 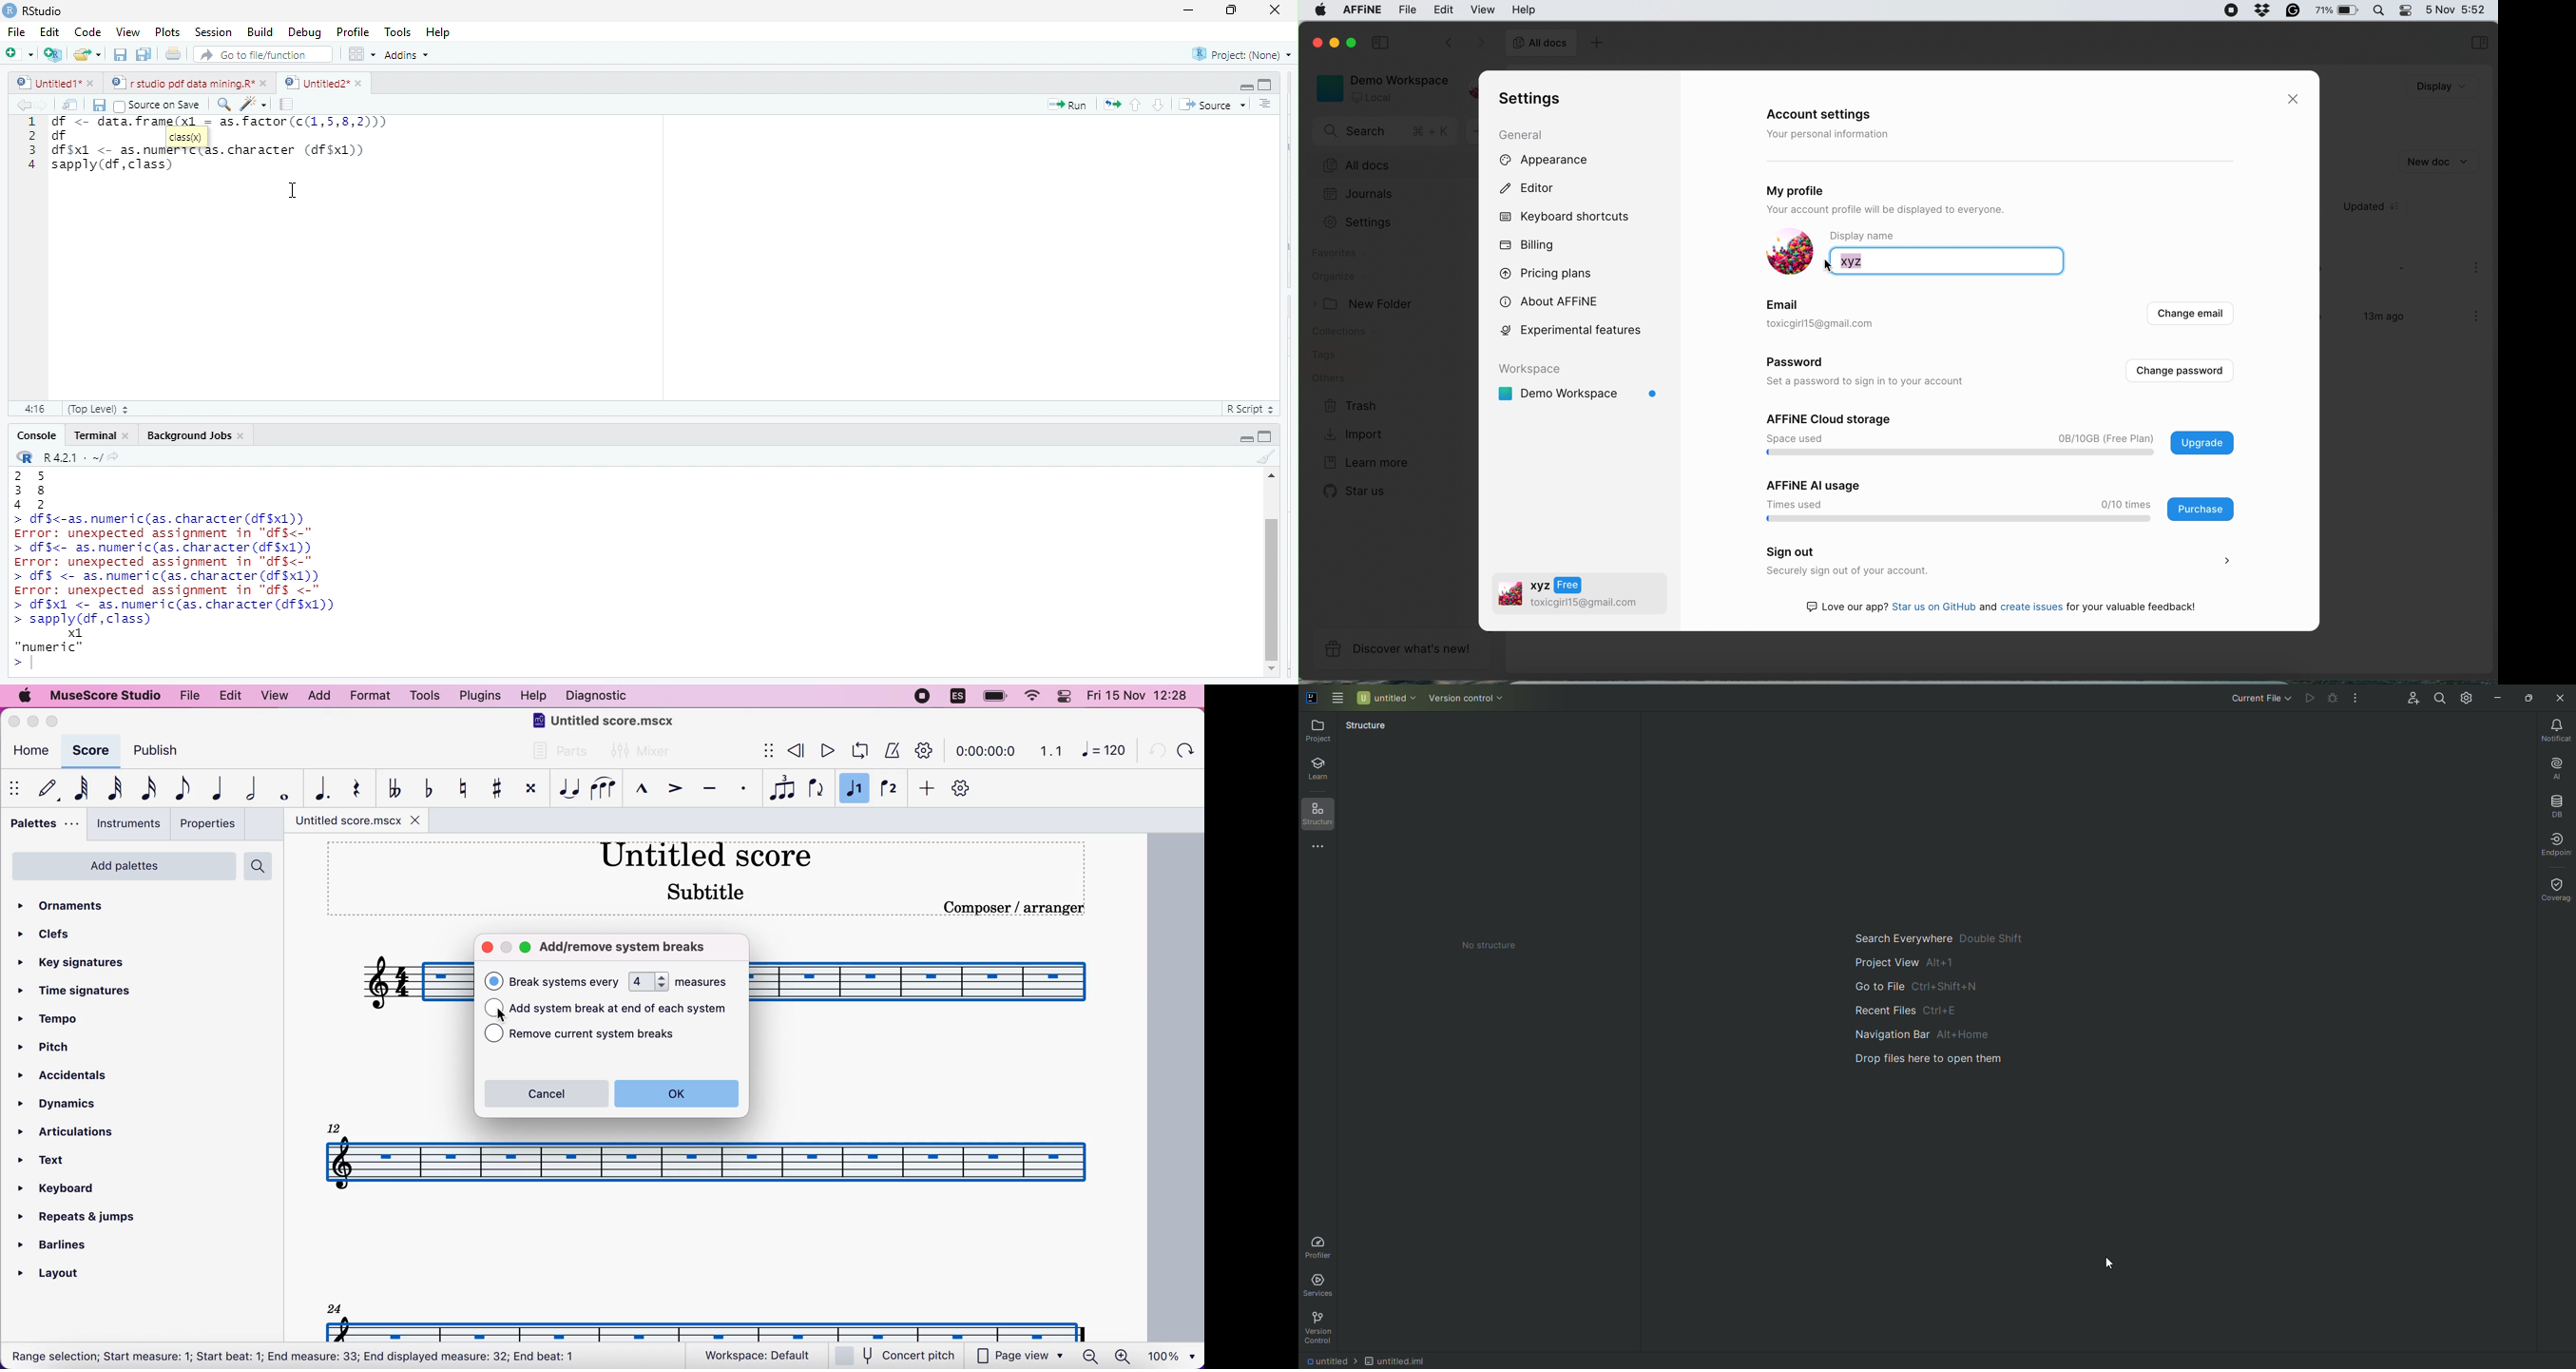 What do you see at coordinates (2377, 321) in the screenshot?
I see `13m ago` at bounding box center [2377, 321].